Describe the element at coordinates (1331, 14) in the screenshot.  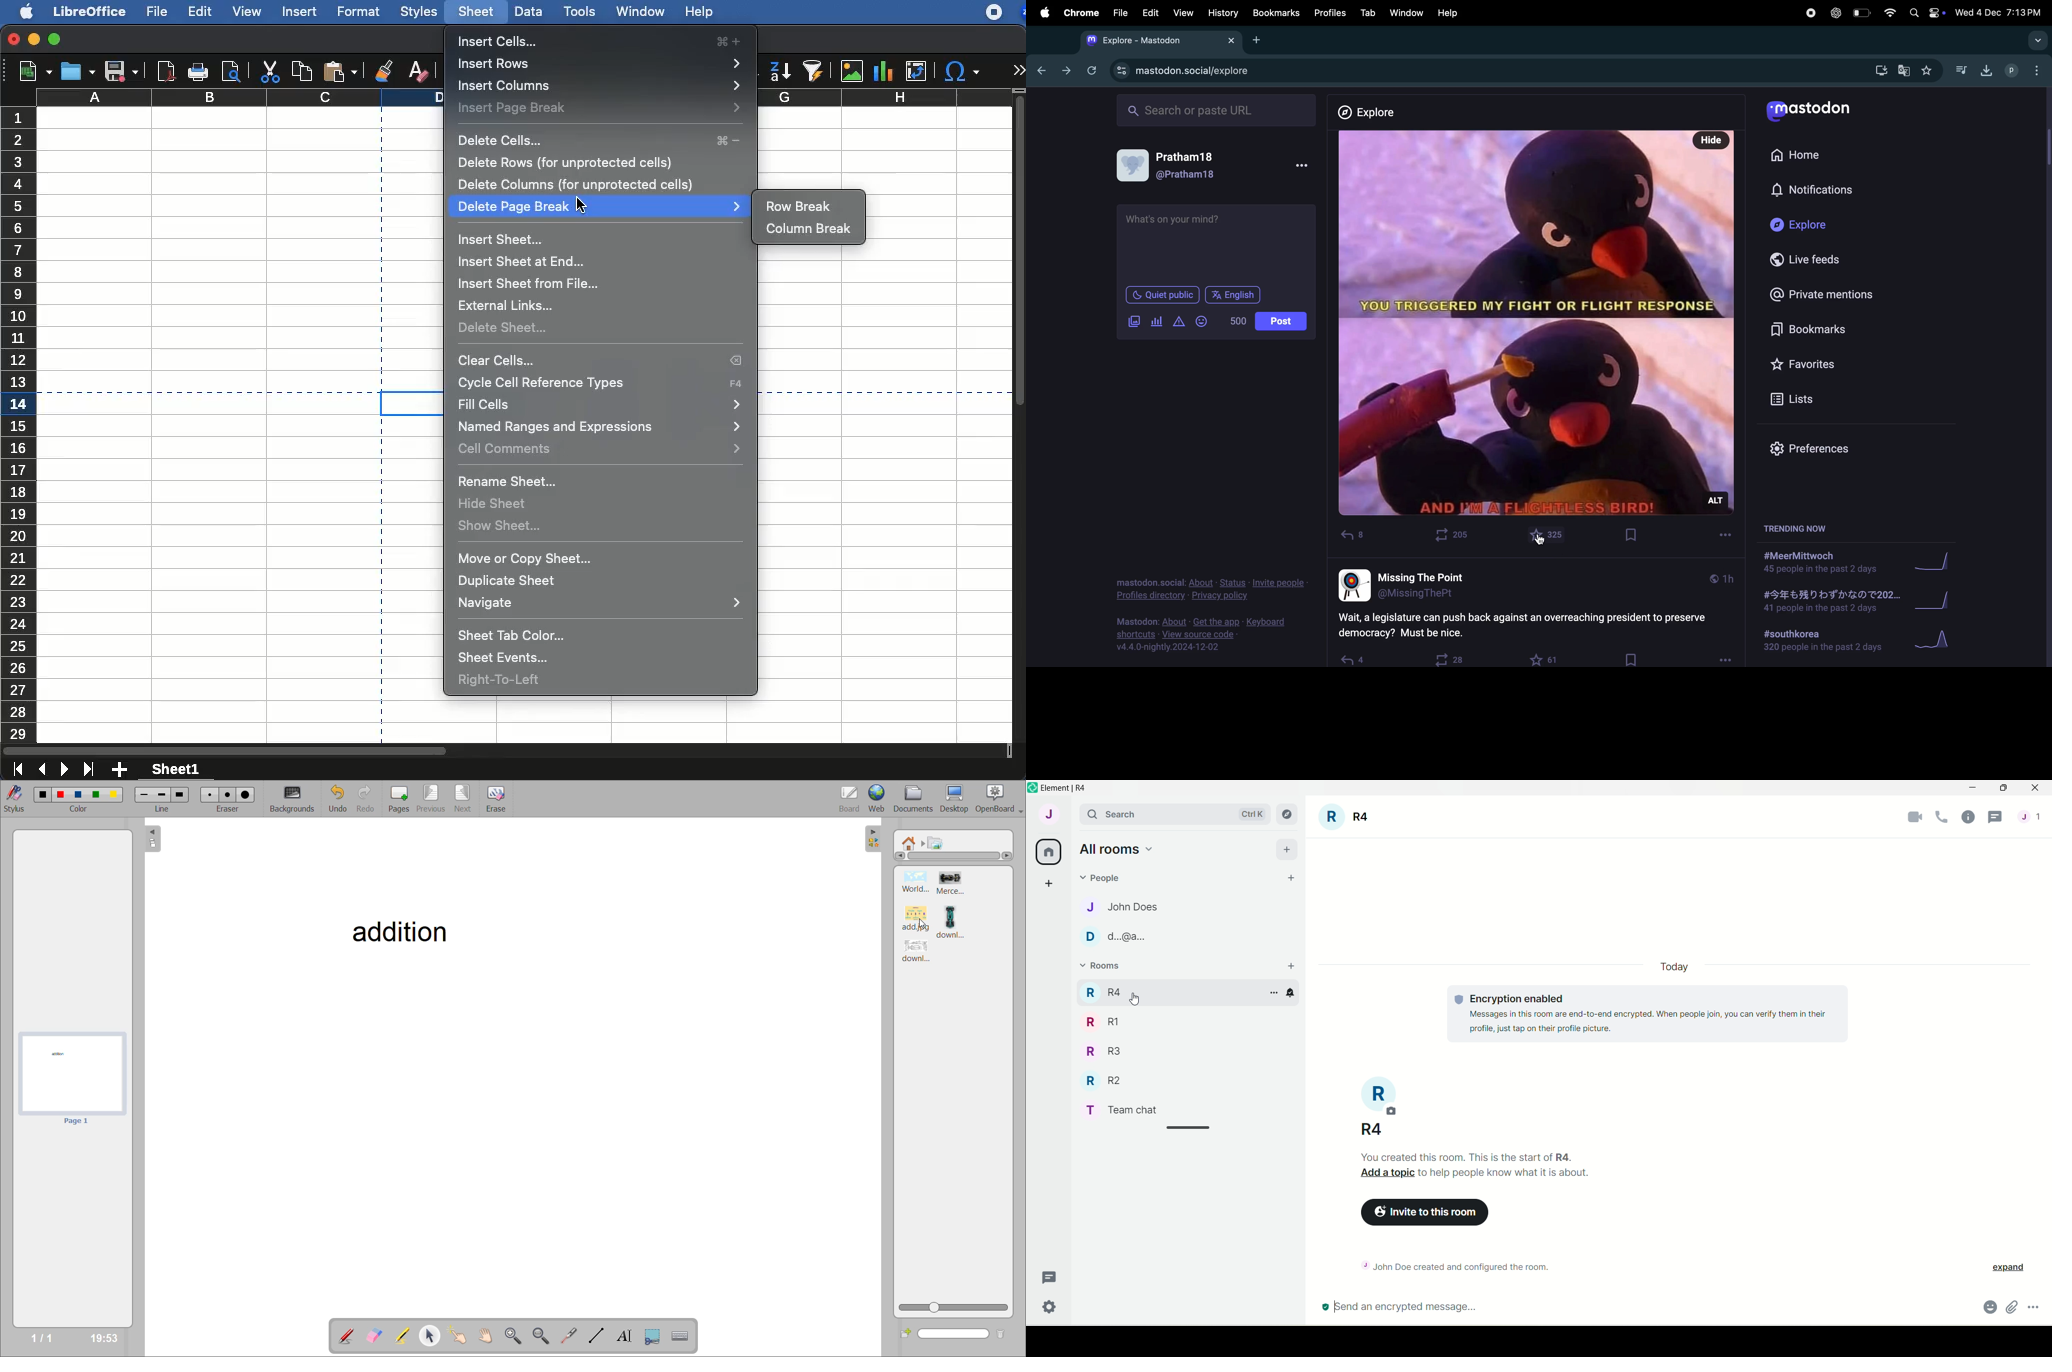
I see `profiles` at that location.